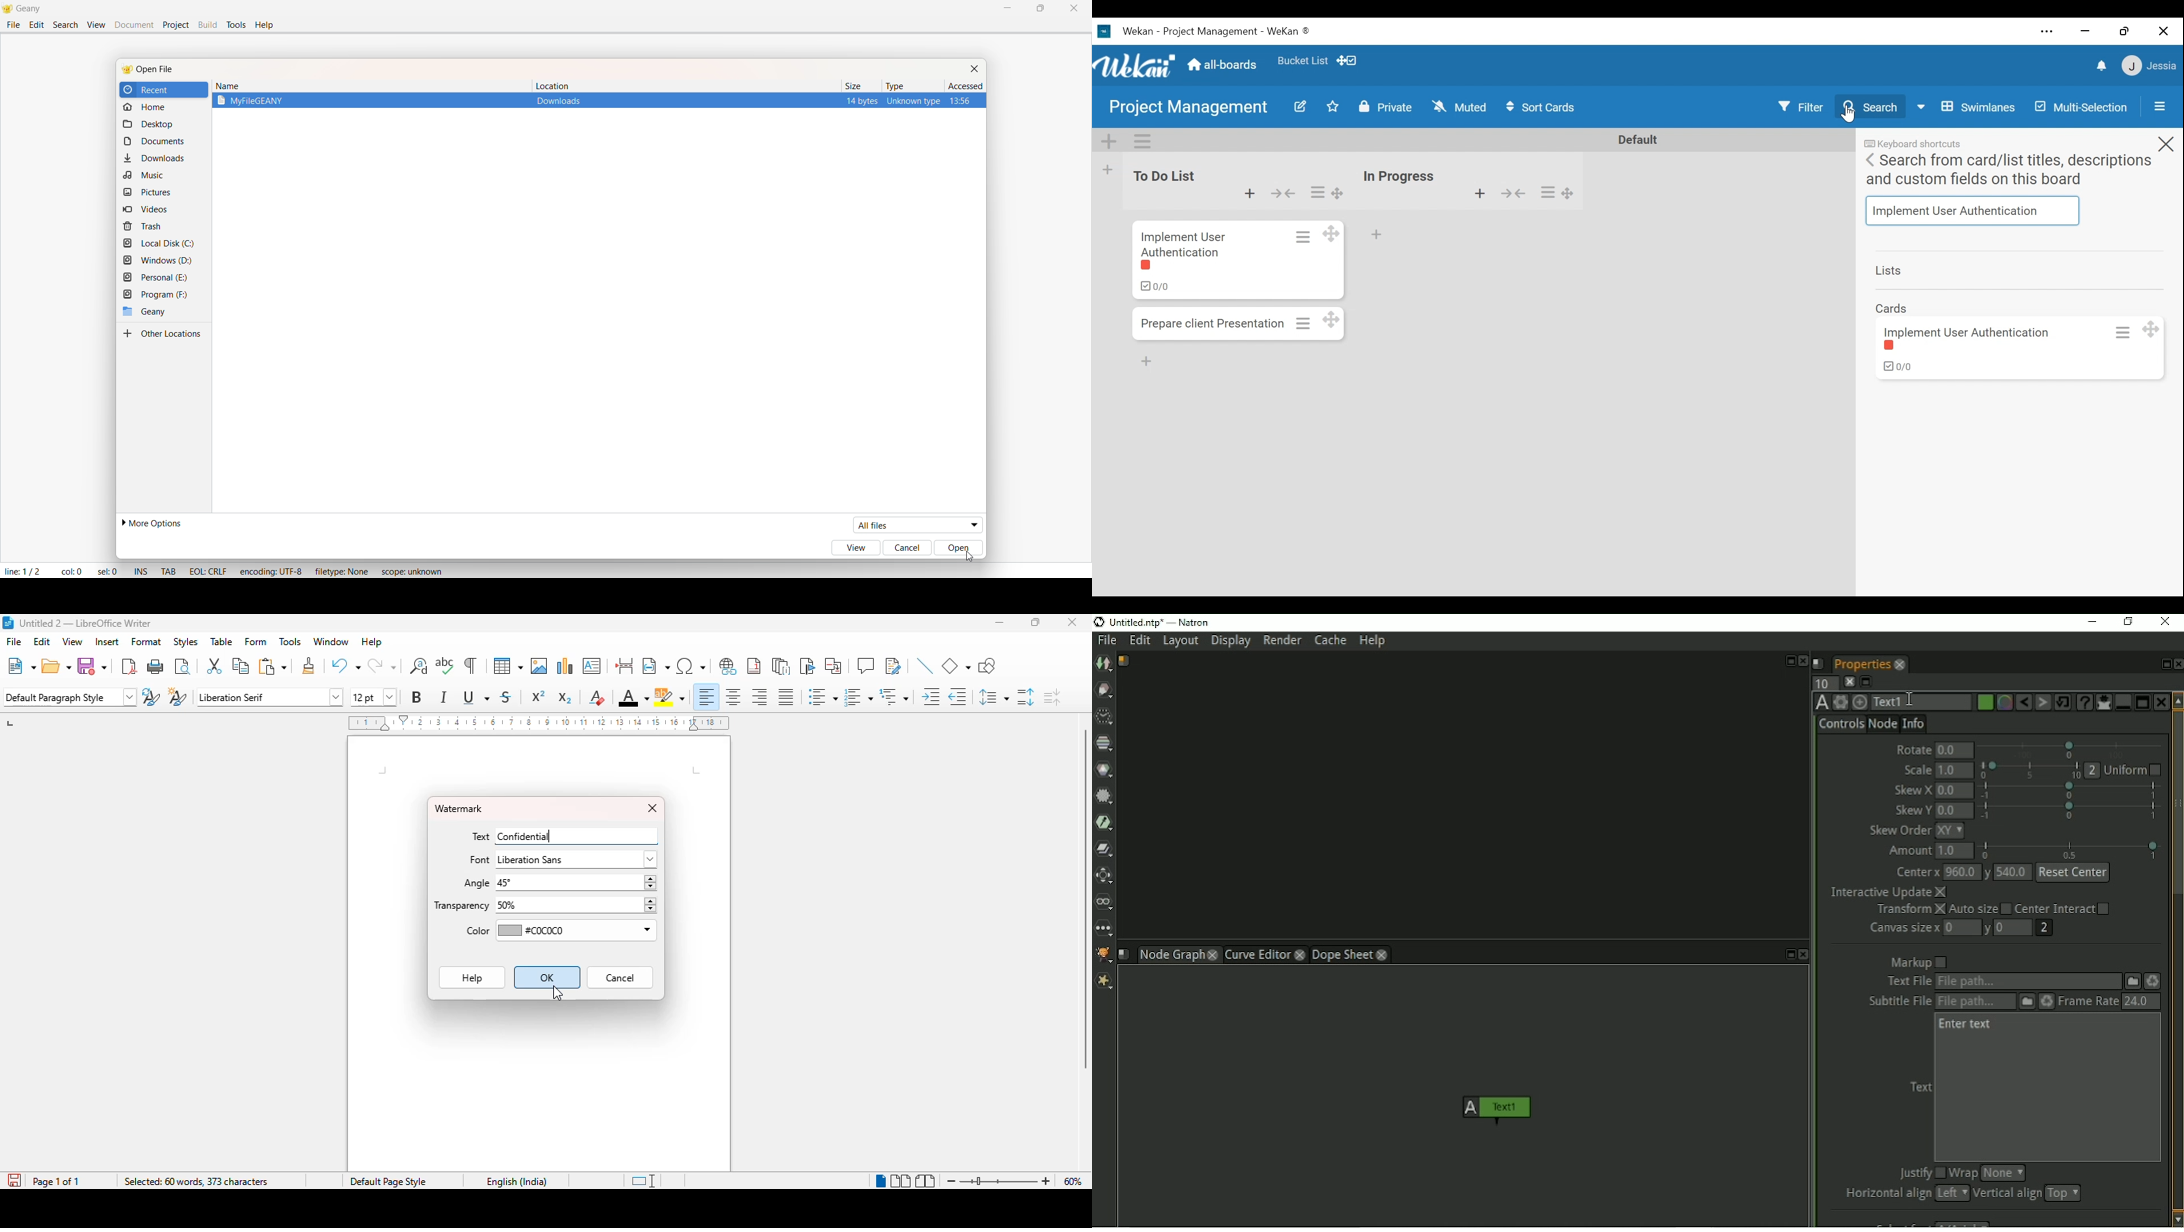 The height and width of the screenshot is (1232, 2184). What do you see at coordinates (2151, 330) in the screenshot?
I see `Desktop drag handles` at bounding box center [2151, 330].